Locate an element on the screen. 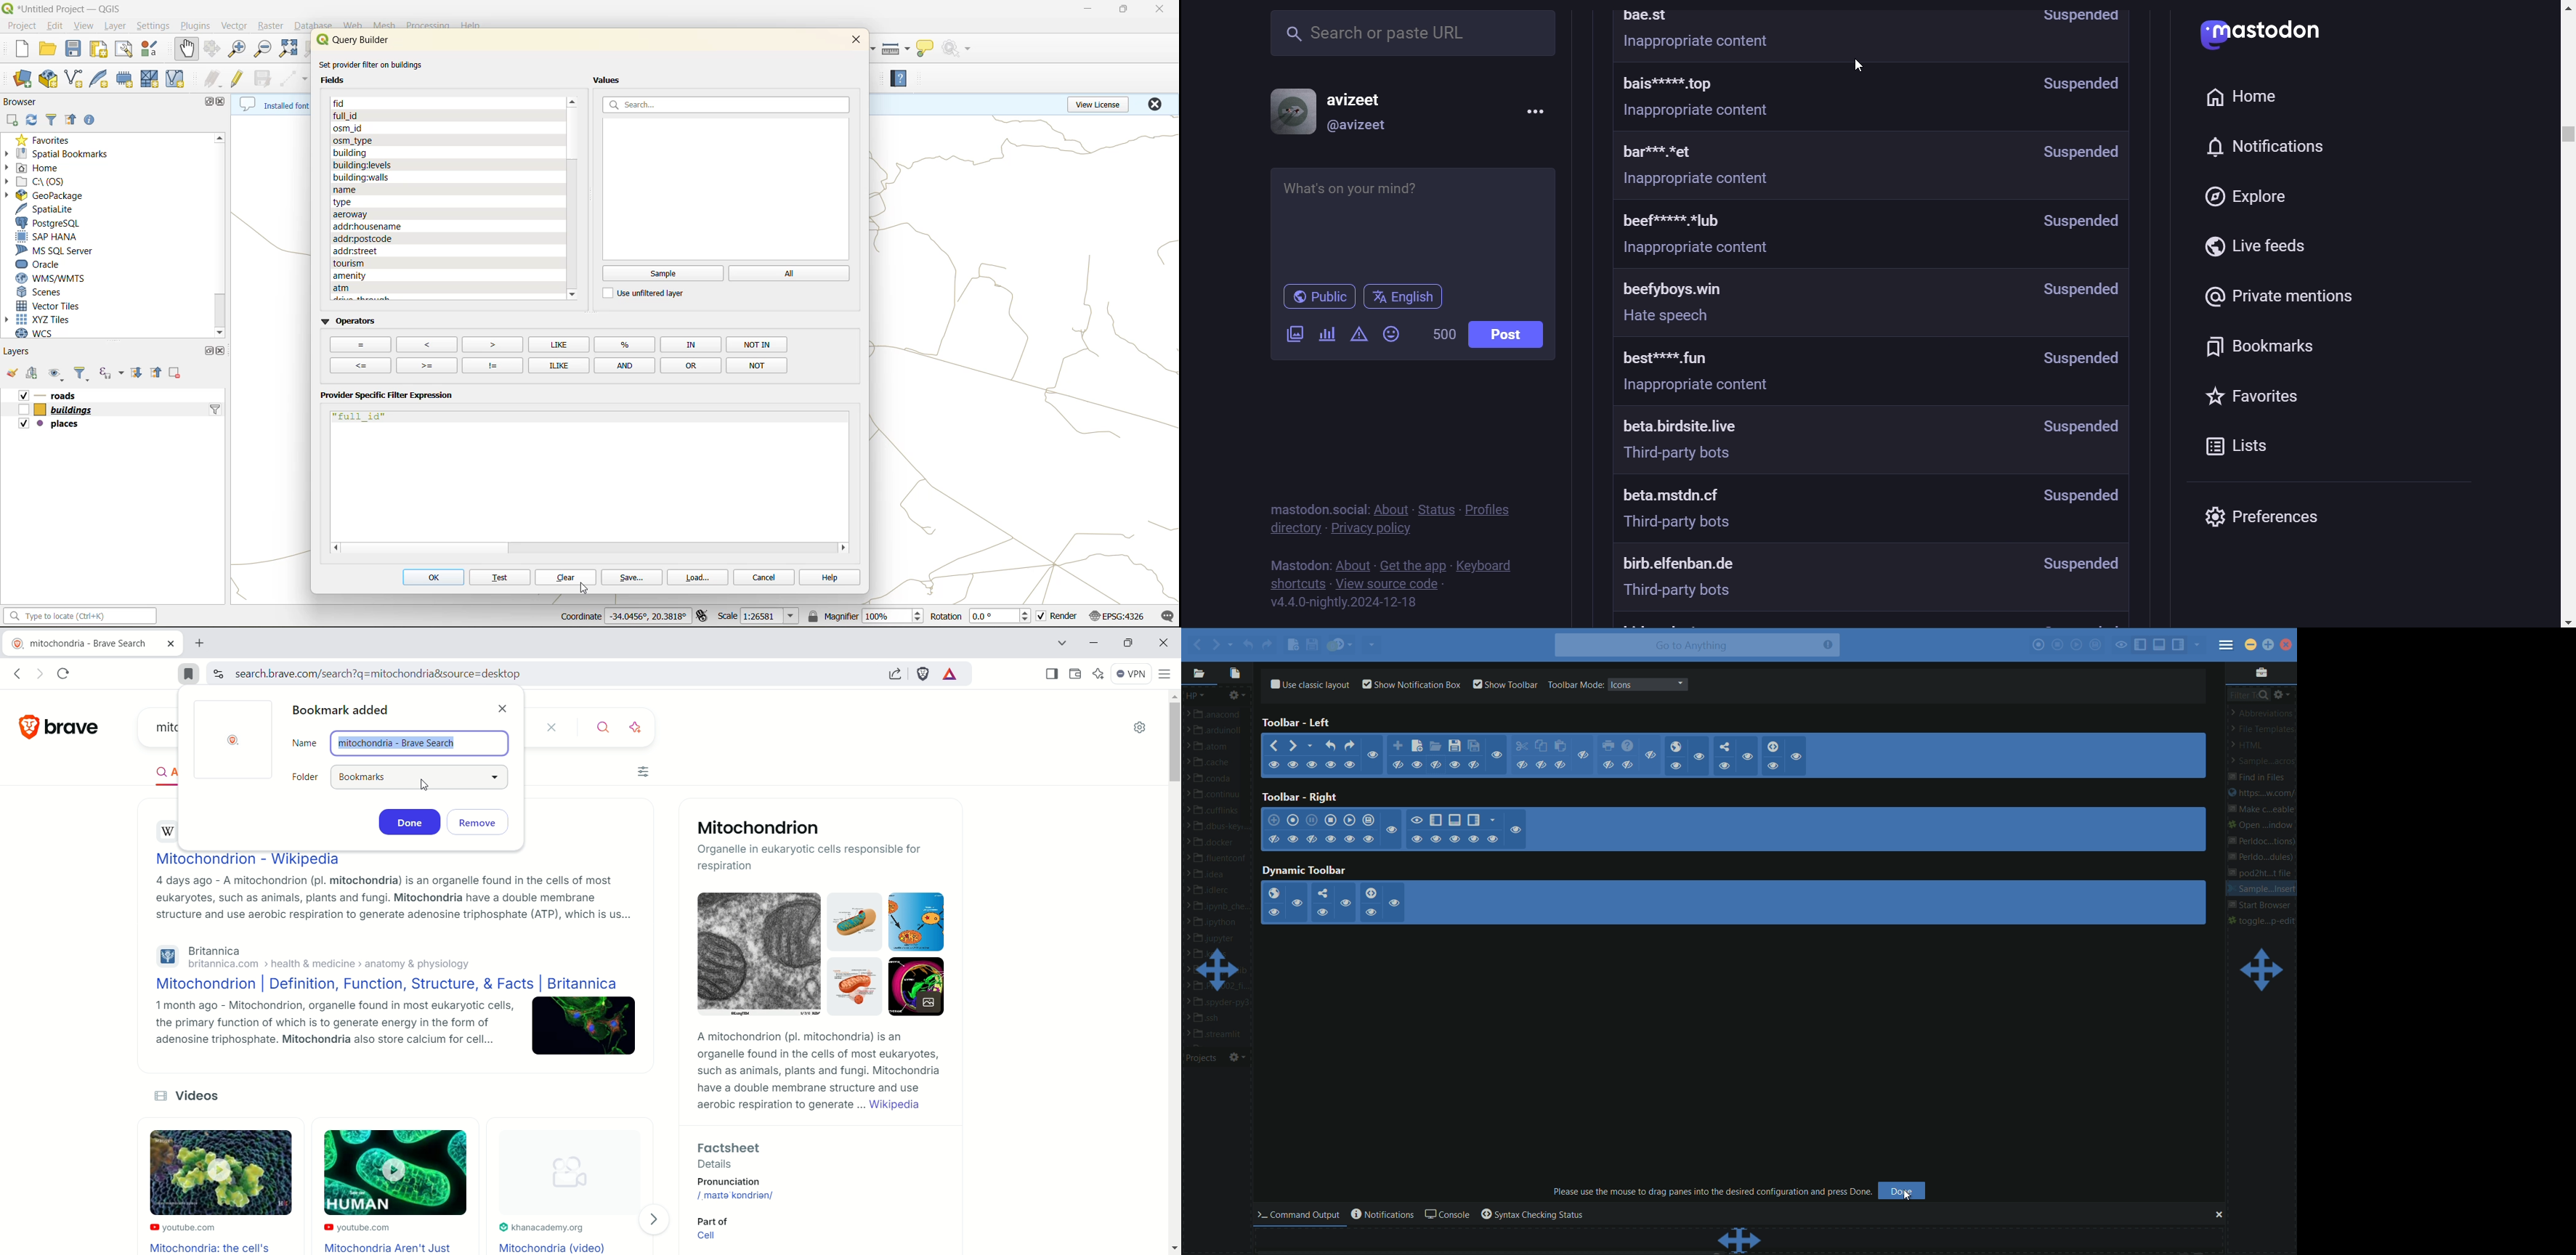 Image resolution: width=2576 pixels, height=1260 pixels. geopackage is located at coordinates (58, 195).